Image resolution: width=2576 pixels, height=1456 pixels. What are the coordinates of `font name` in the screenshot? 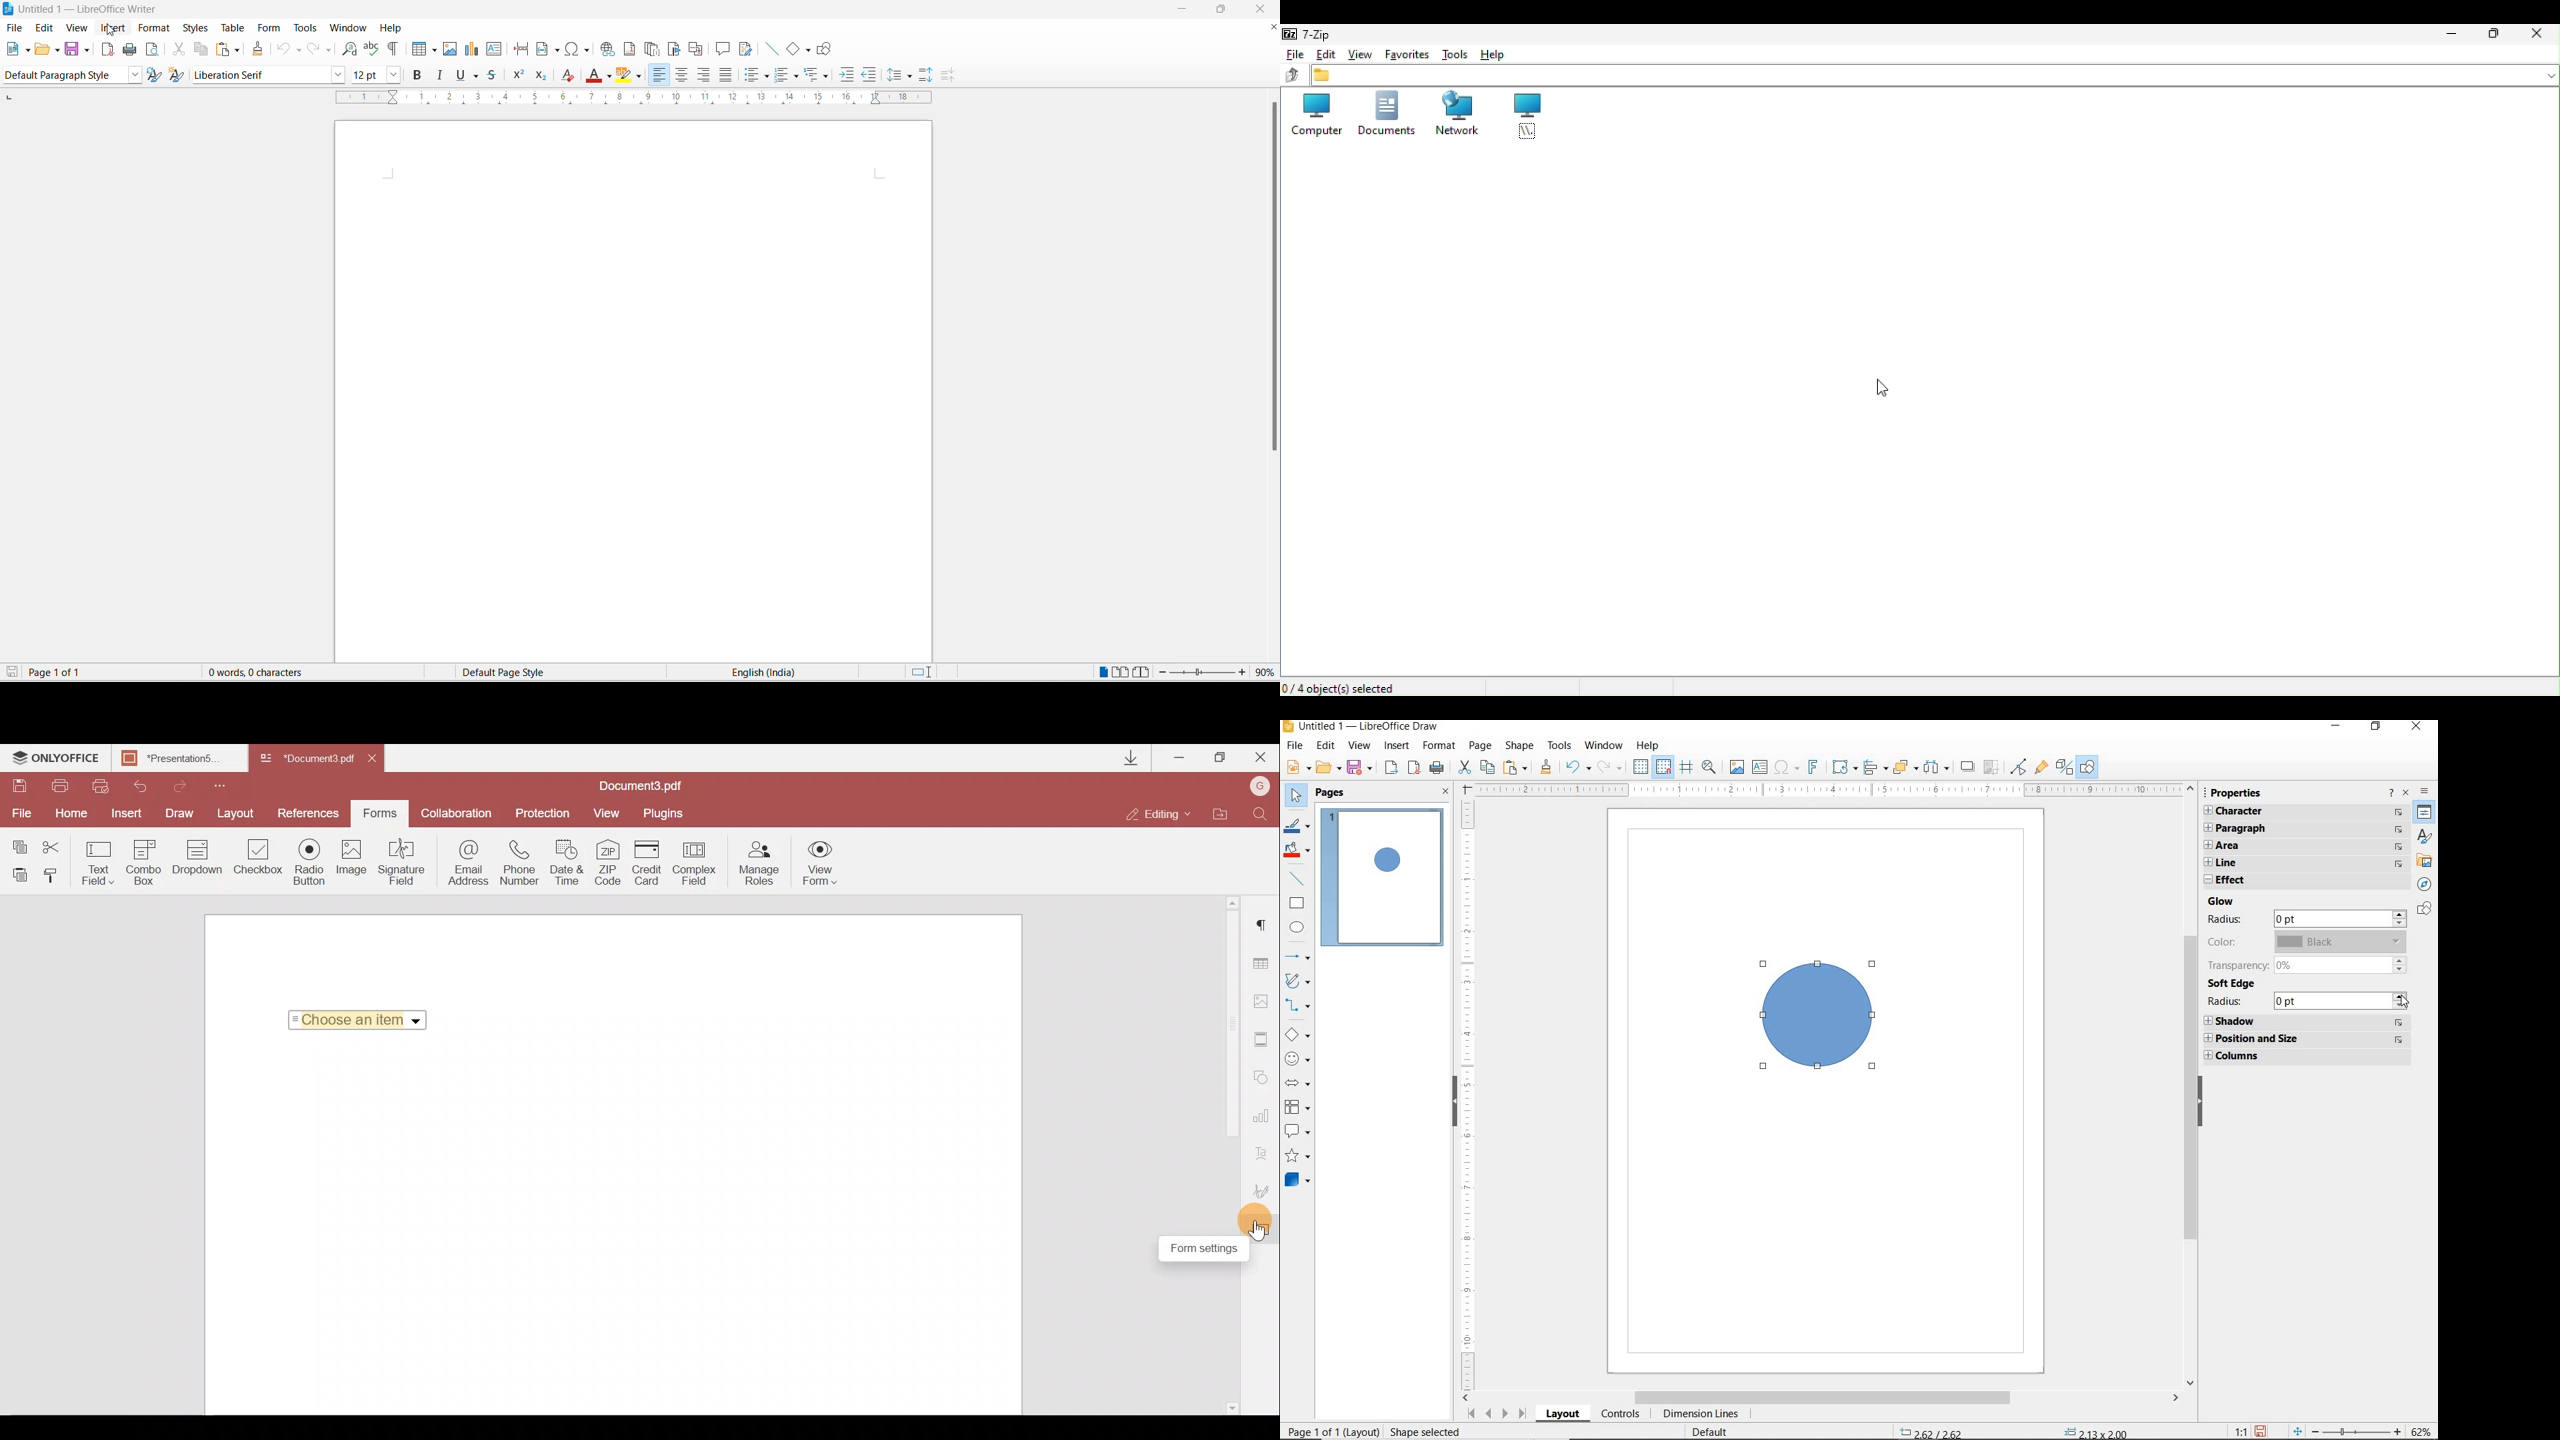 It's located at (260, 74).